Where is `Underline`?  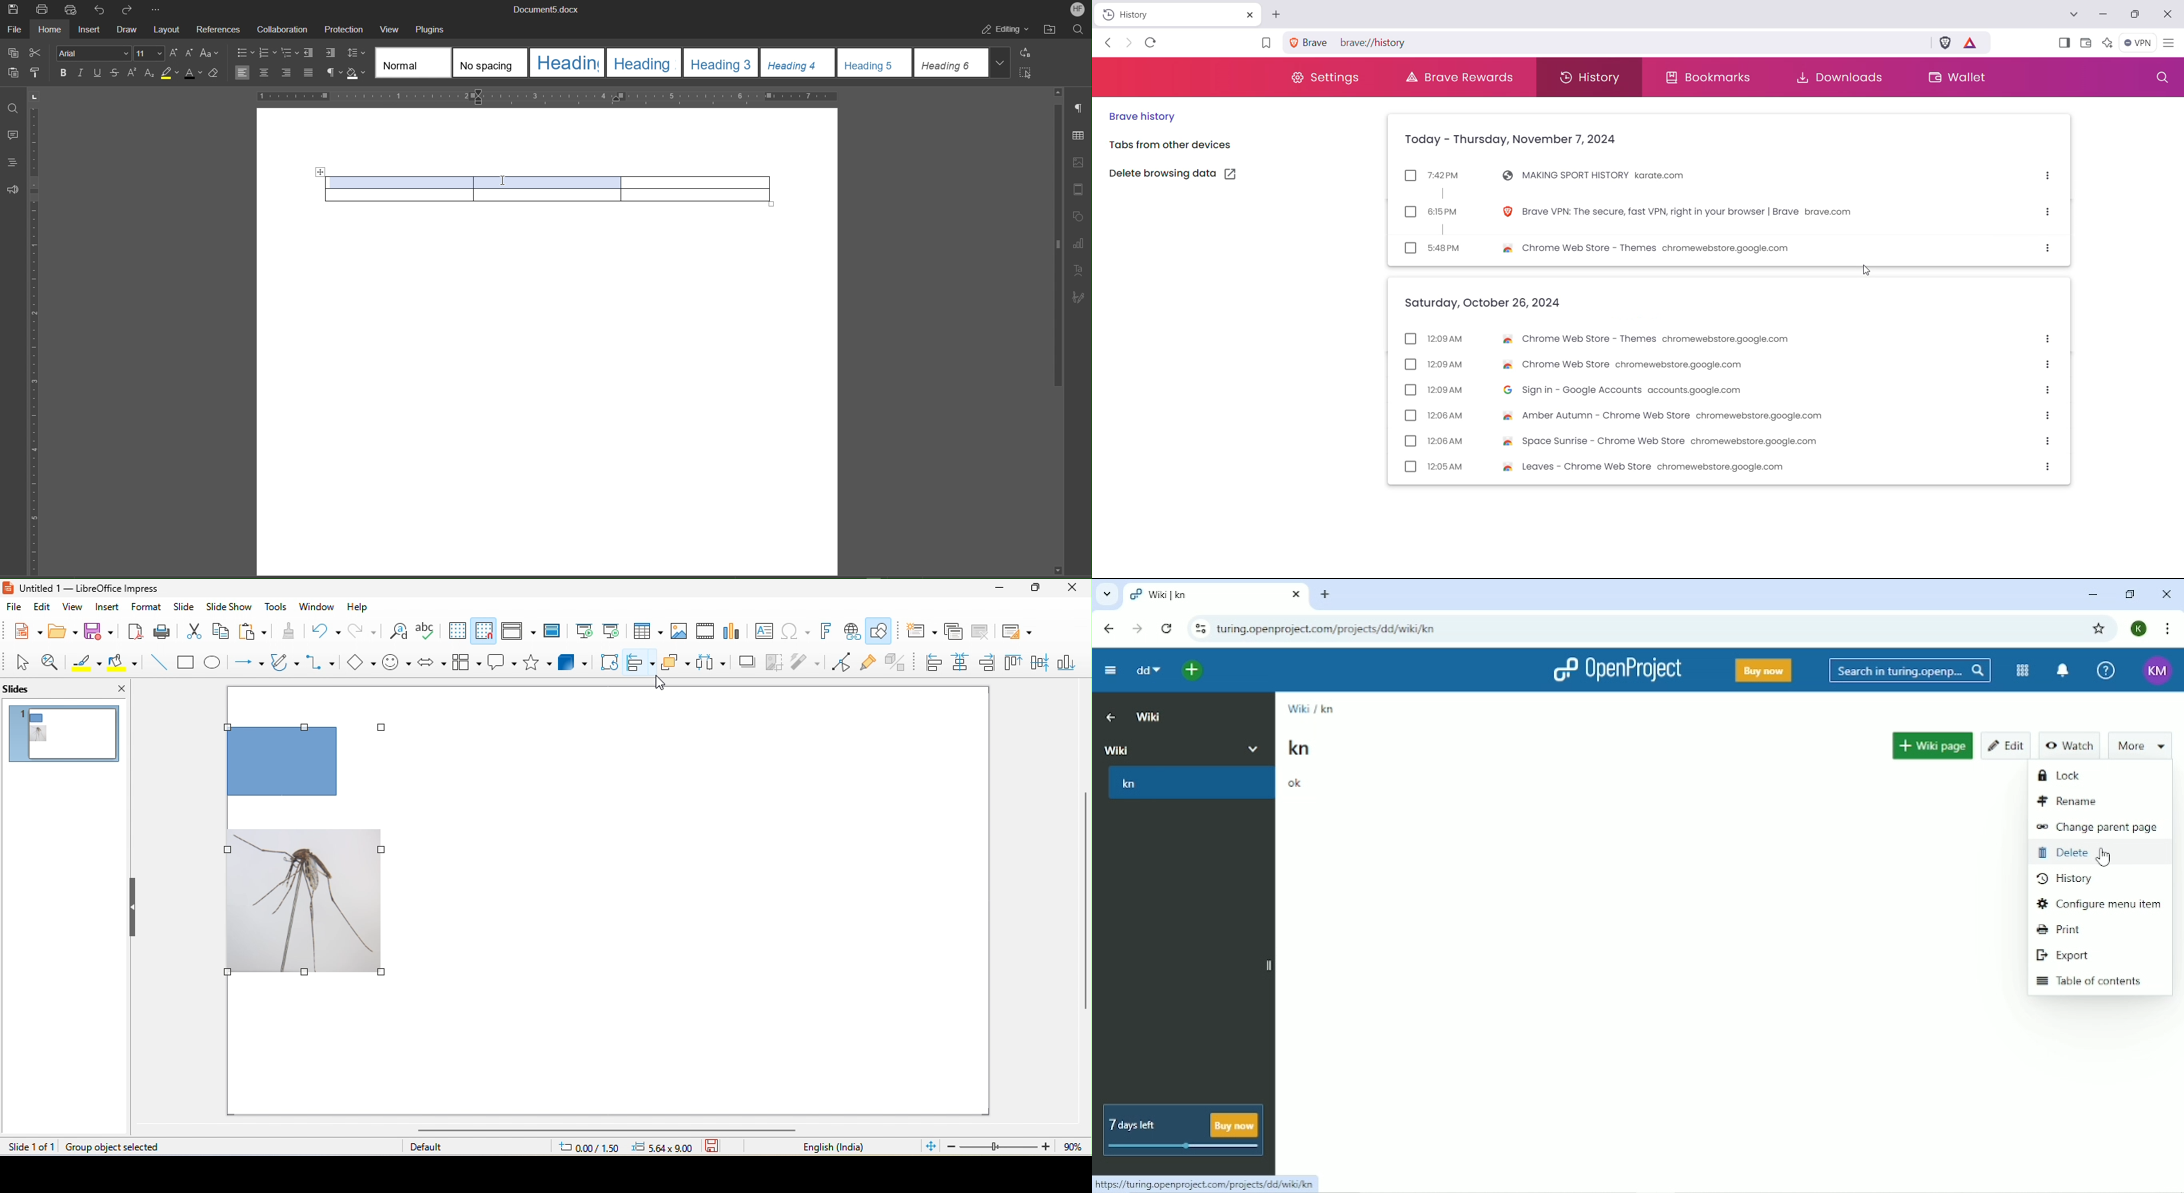
Underline is located at coordinates (98, 73).